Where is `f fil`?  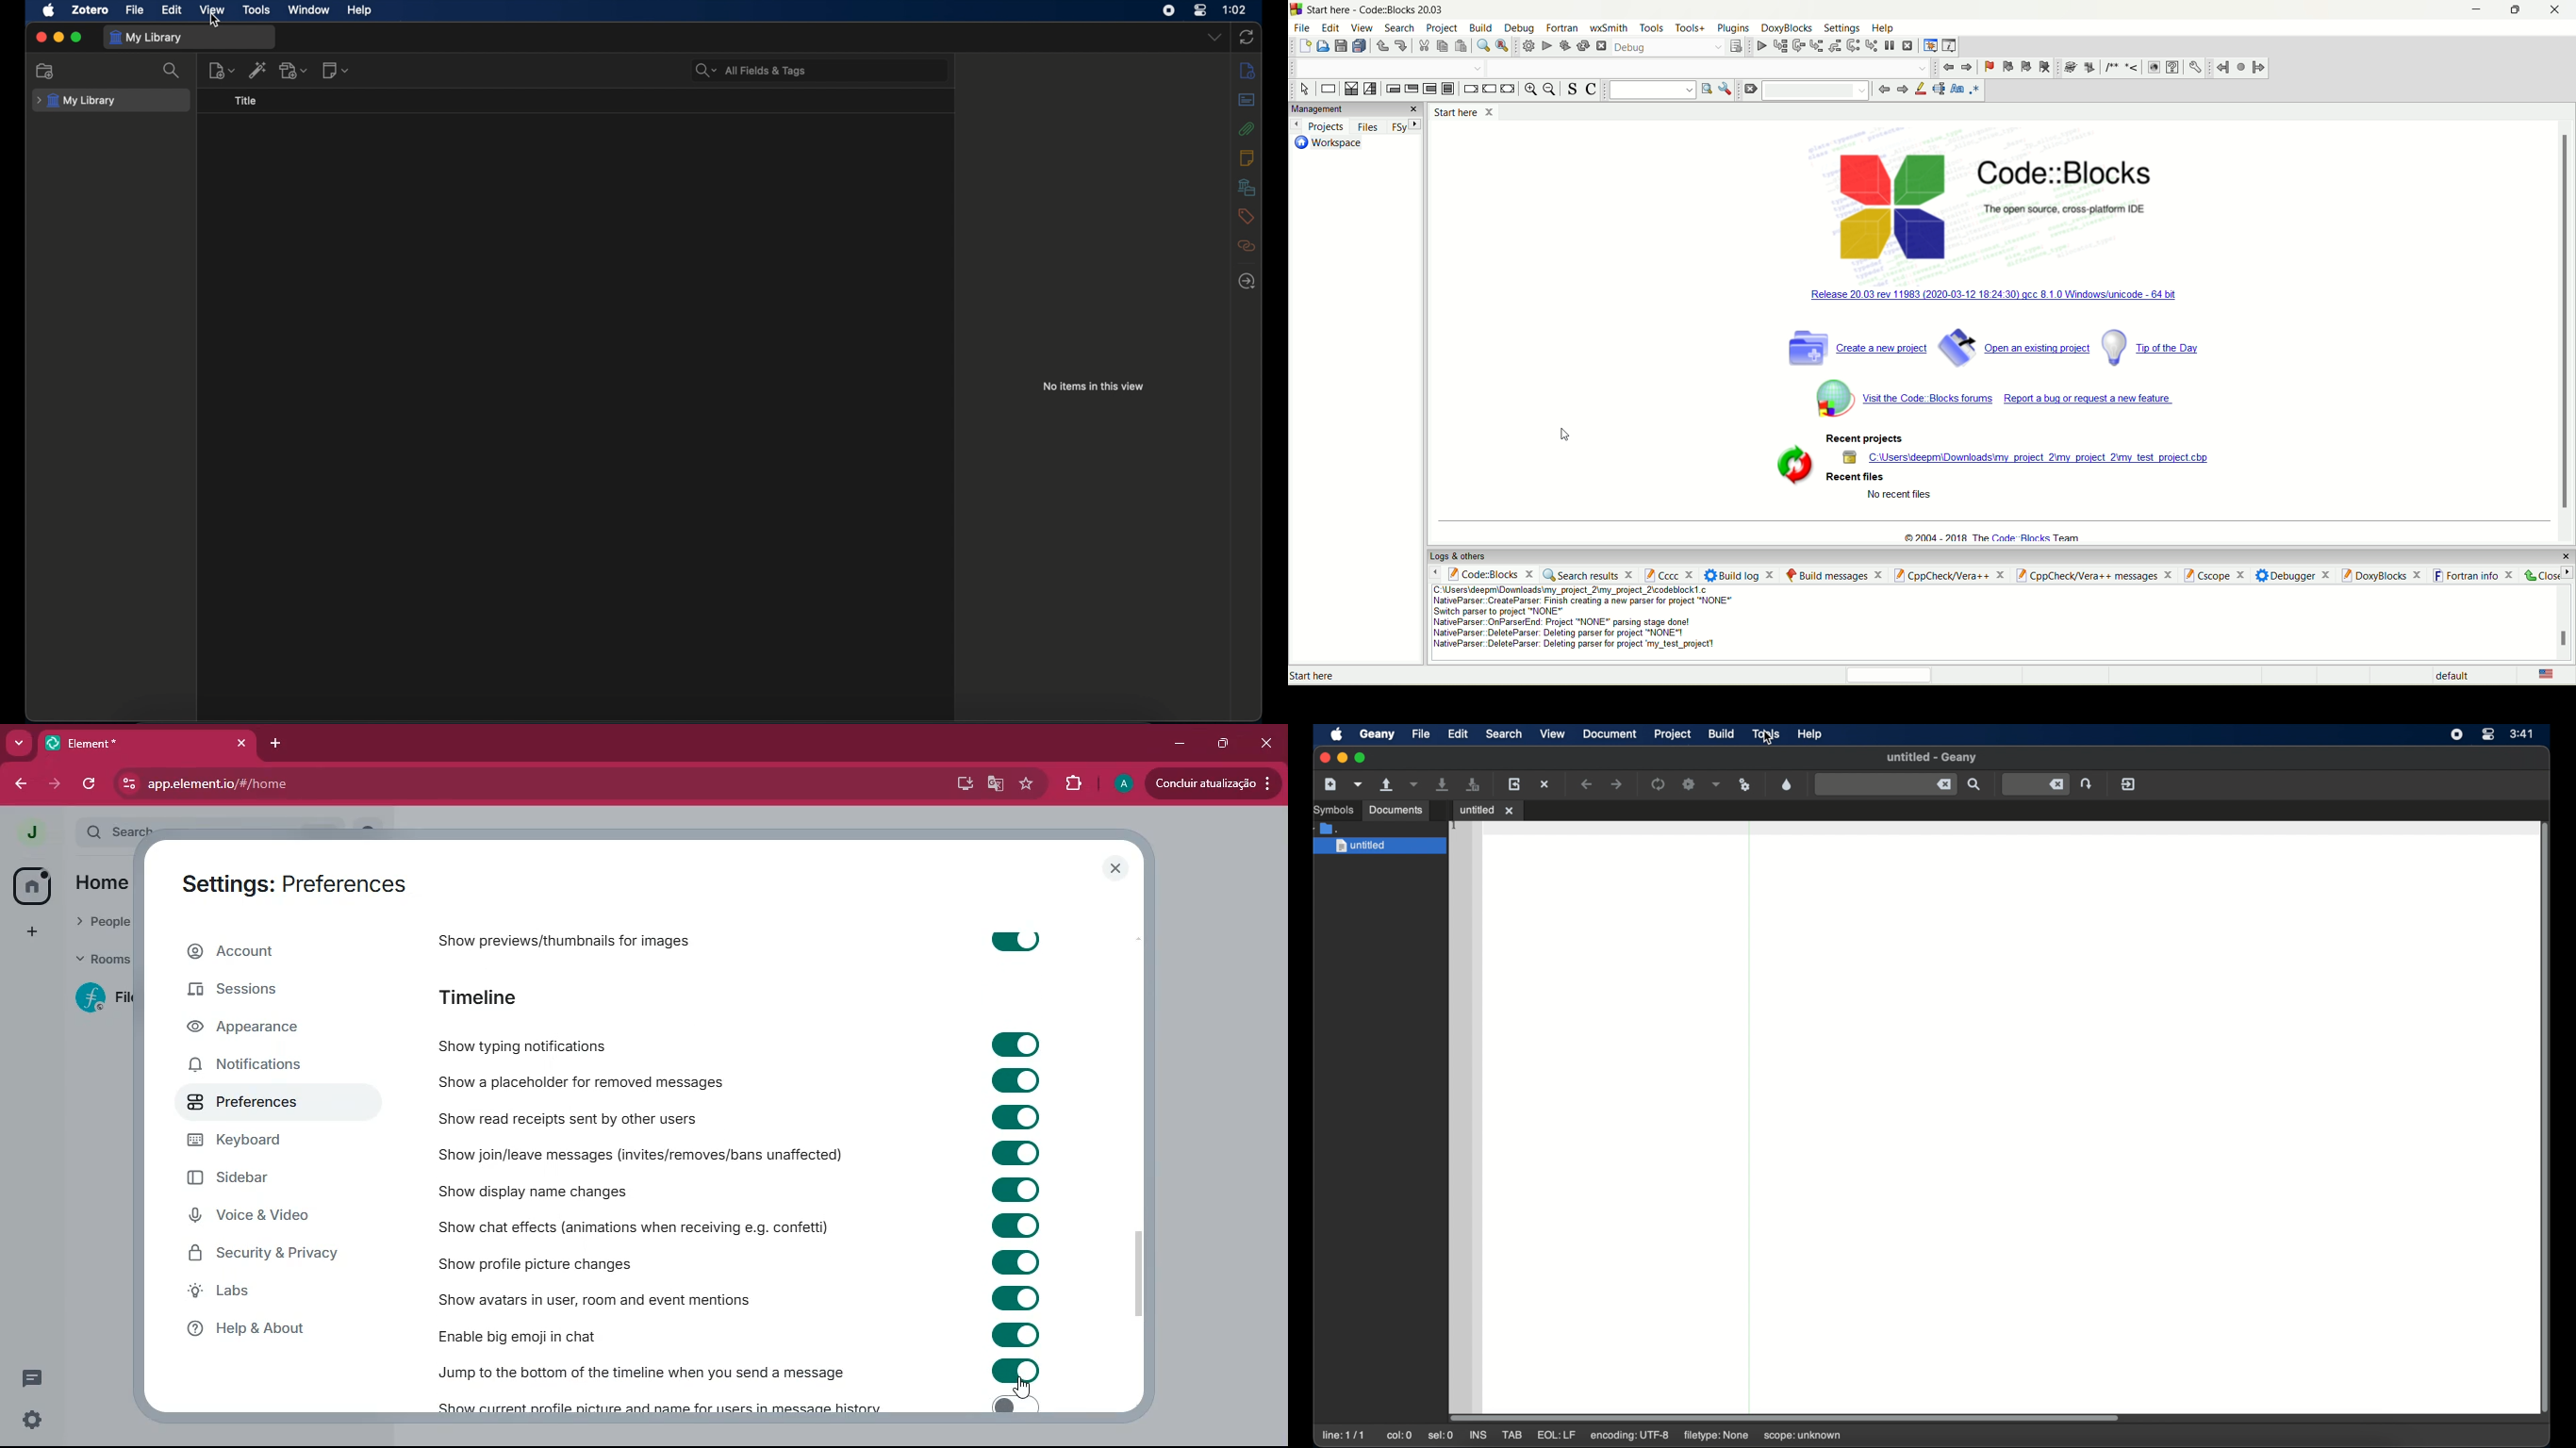
f fil is located at coordinates (97, 999).